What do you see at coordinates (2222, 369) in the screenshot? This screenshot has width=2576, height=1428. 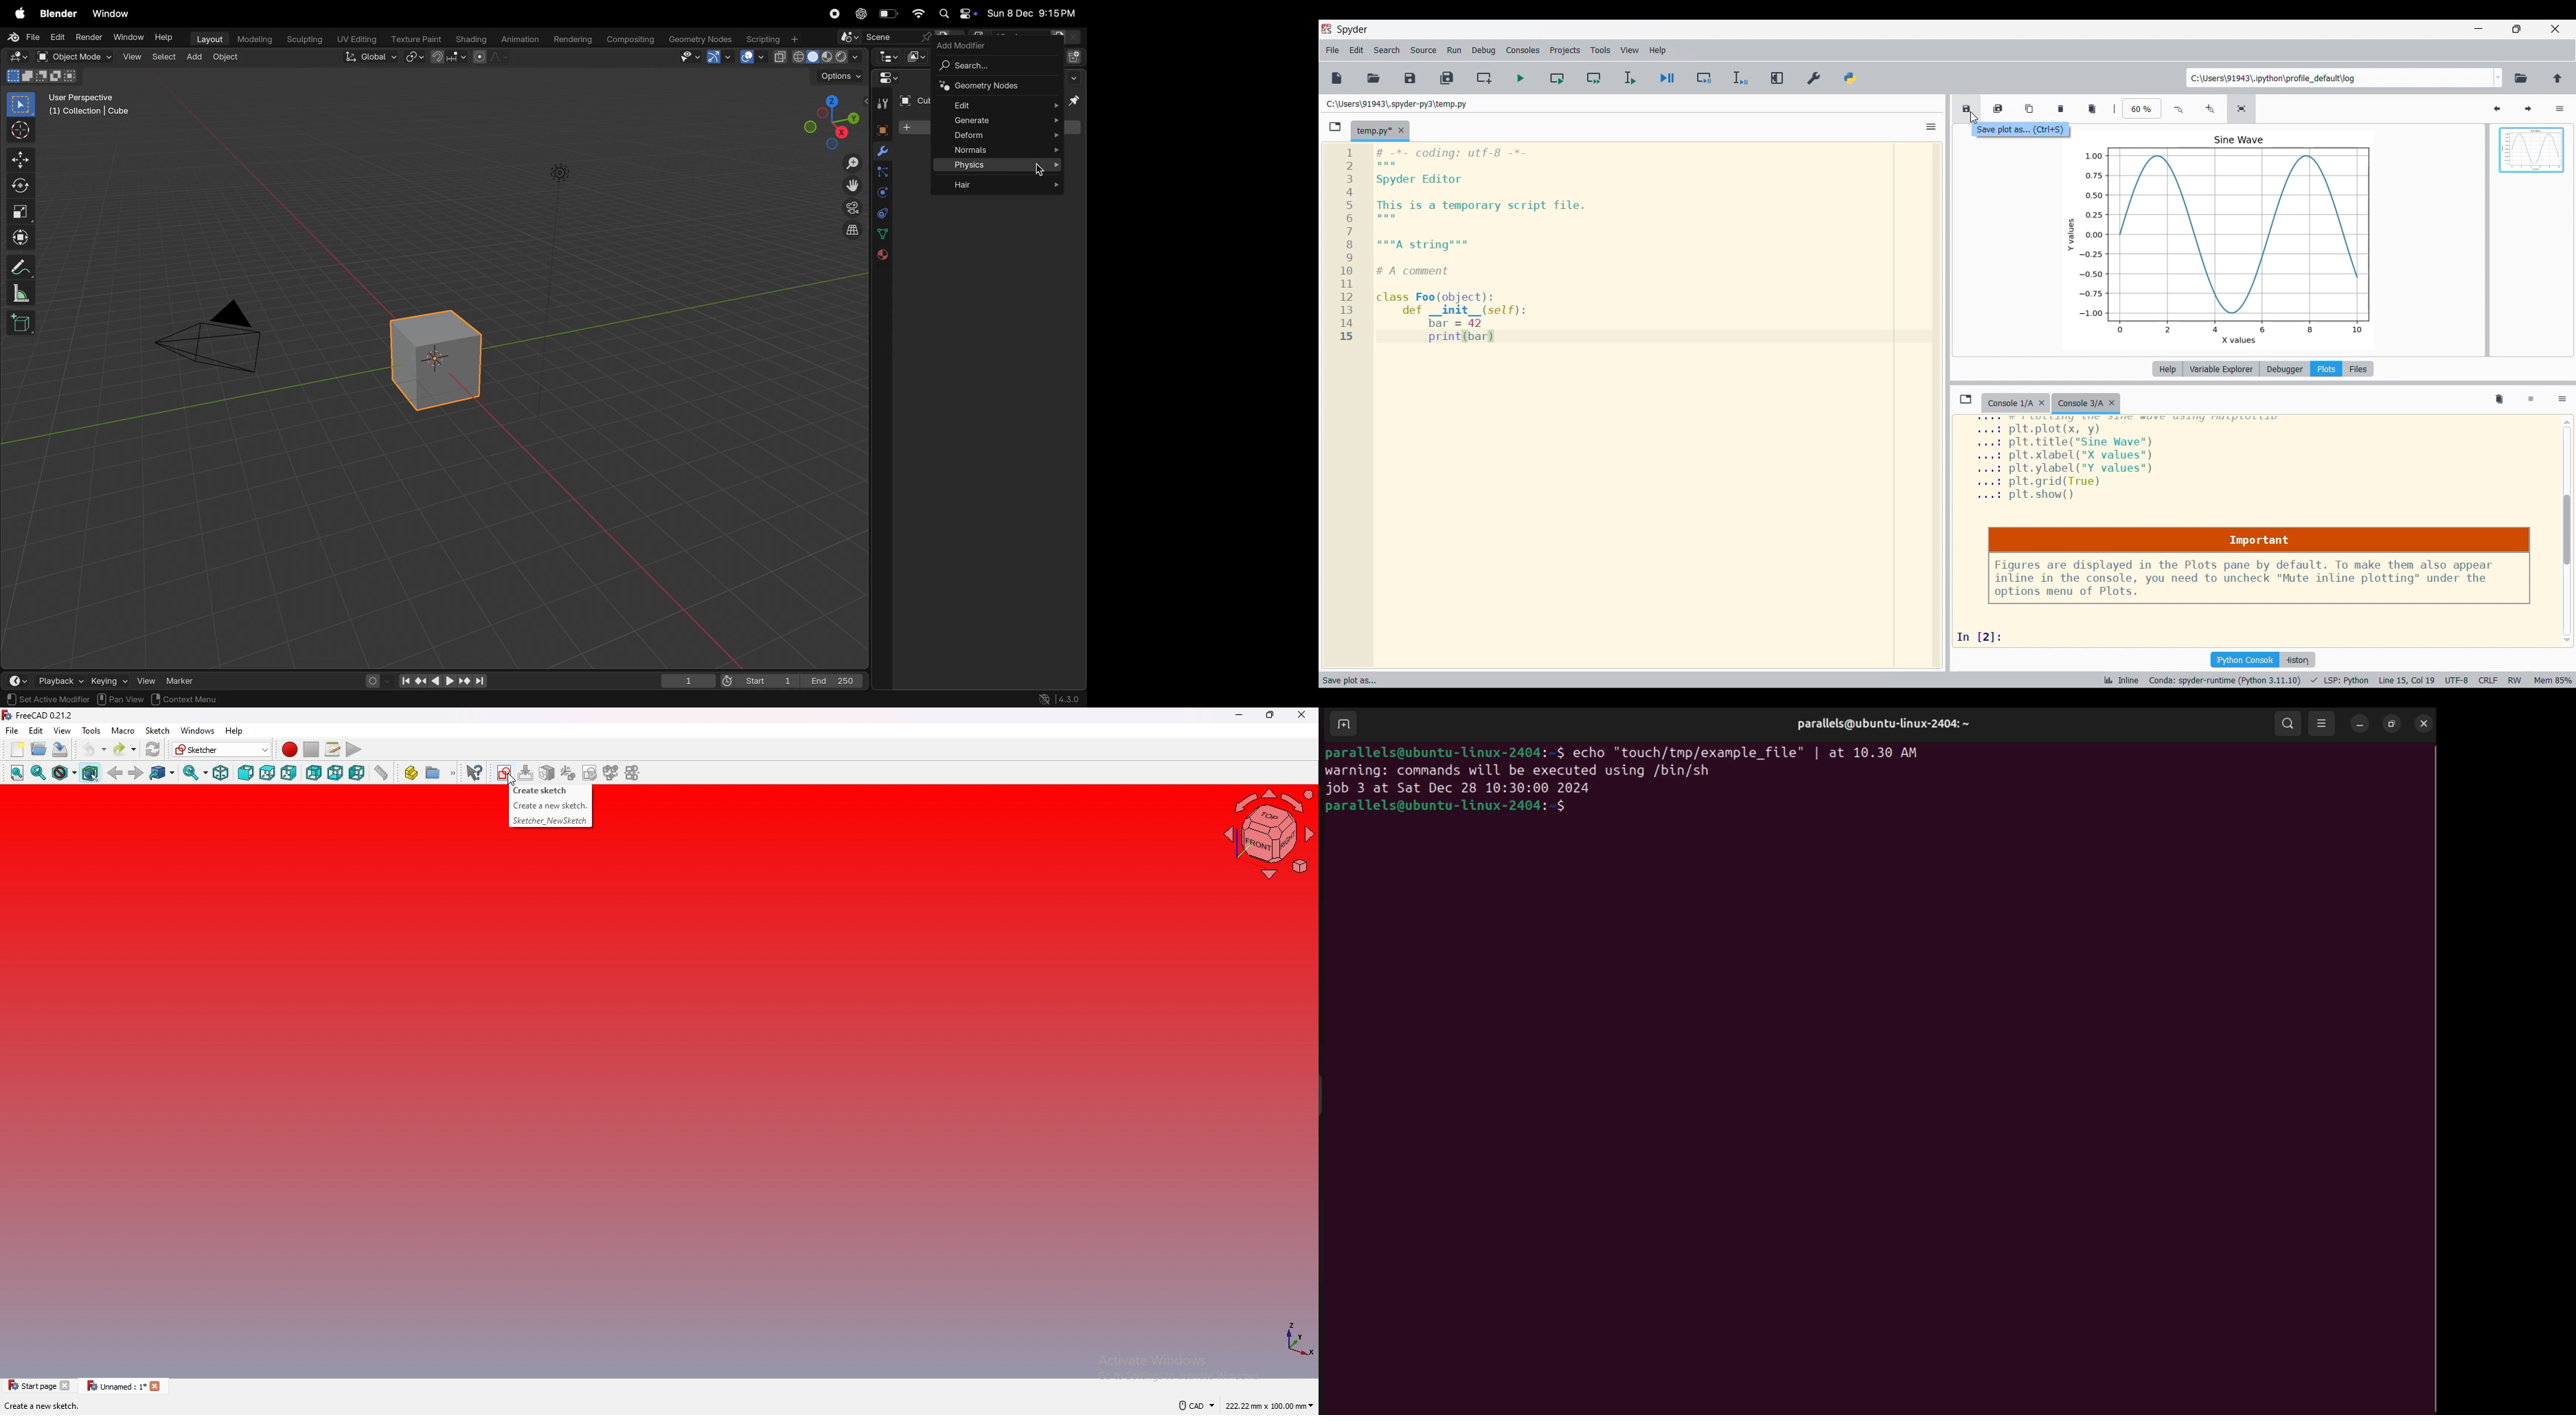 I see `Variable explorer` at bounding box center [2222, 369].